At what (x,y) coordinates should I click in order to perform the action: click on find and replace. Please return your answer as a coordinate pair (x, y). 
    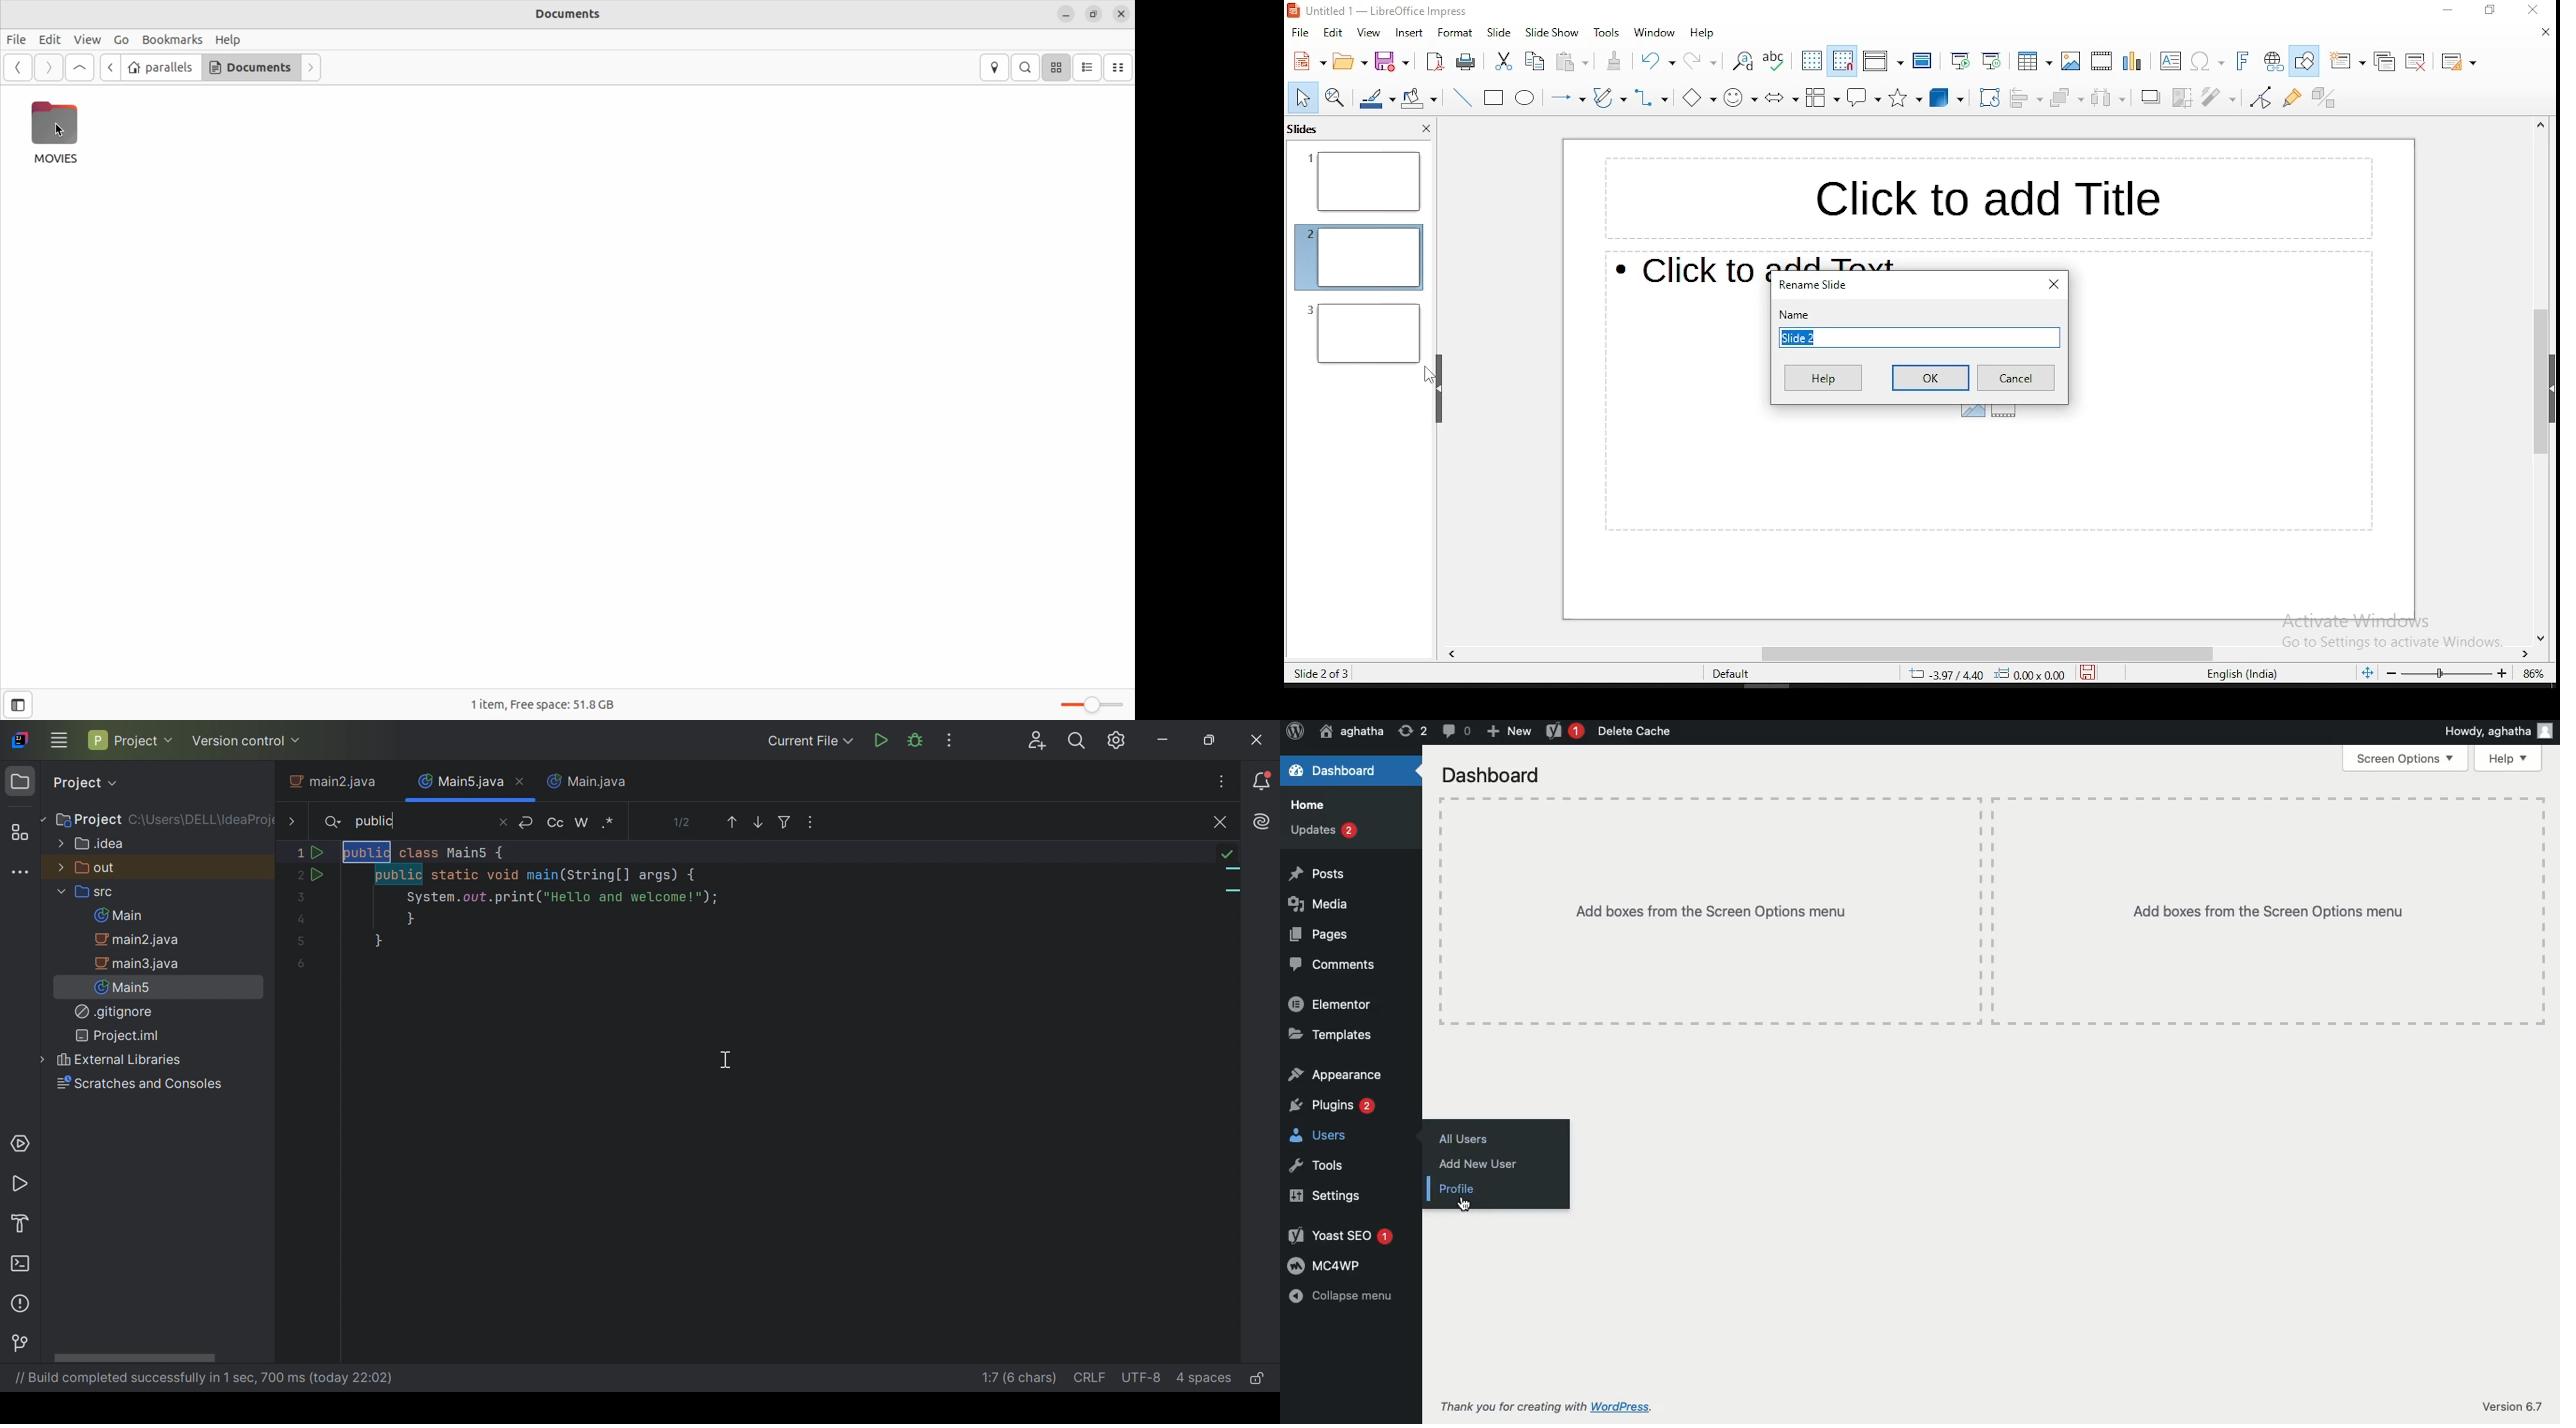
    Looking at the image, I should click on (1742, 63).